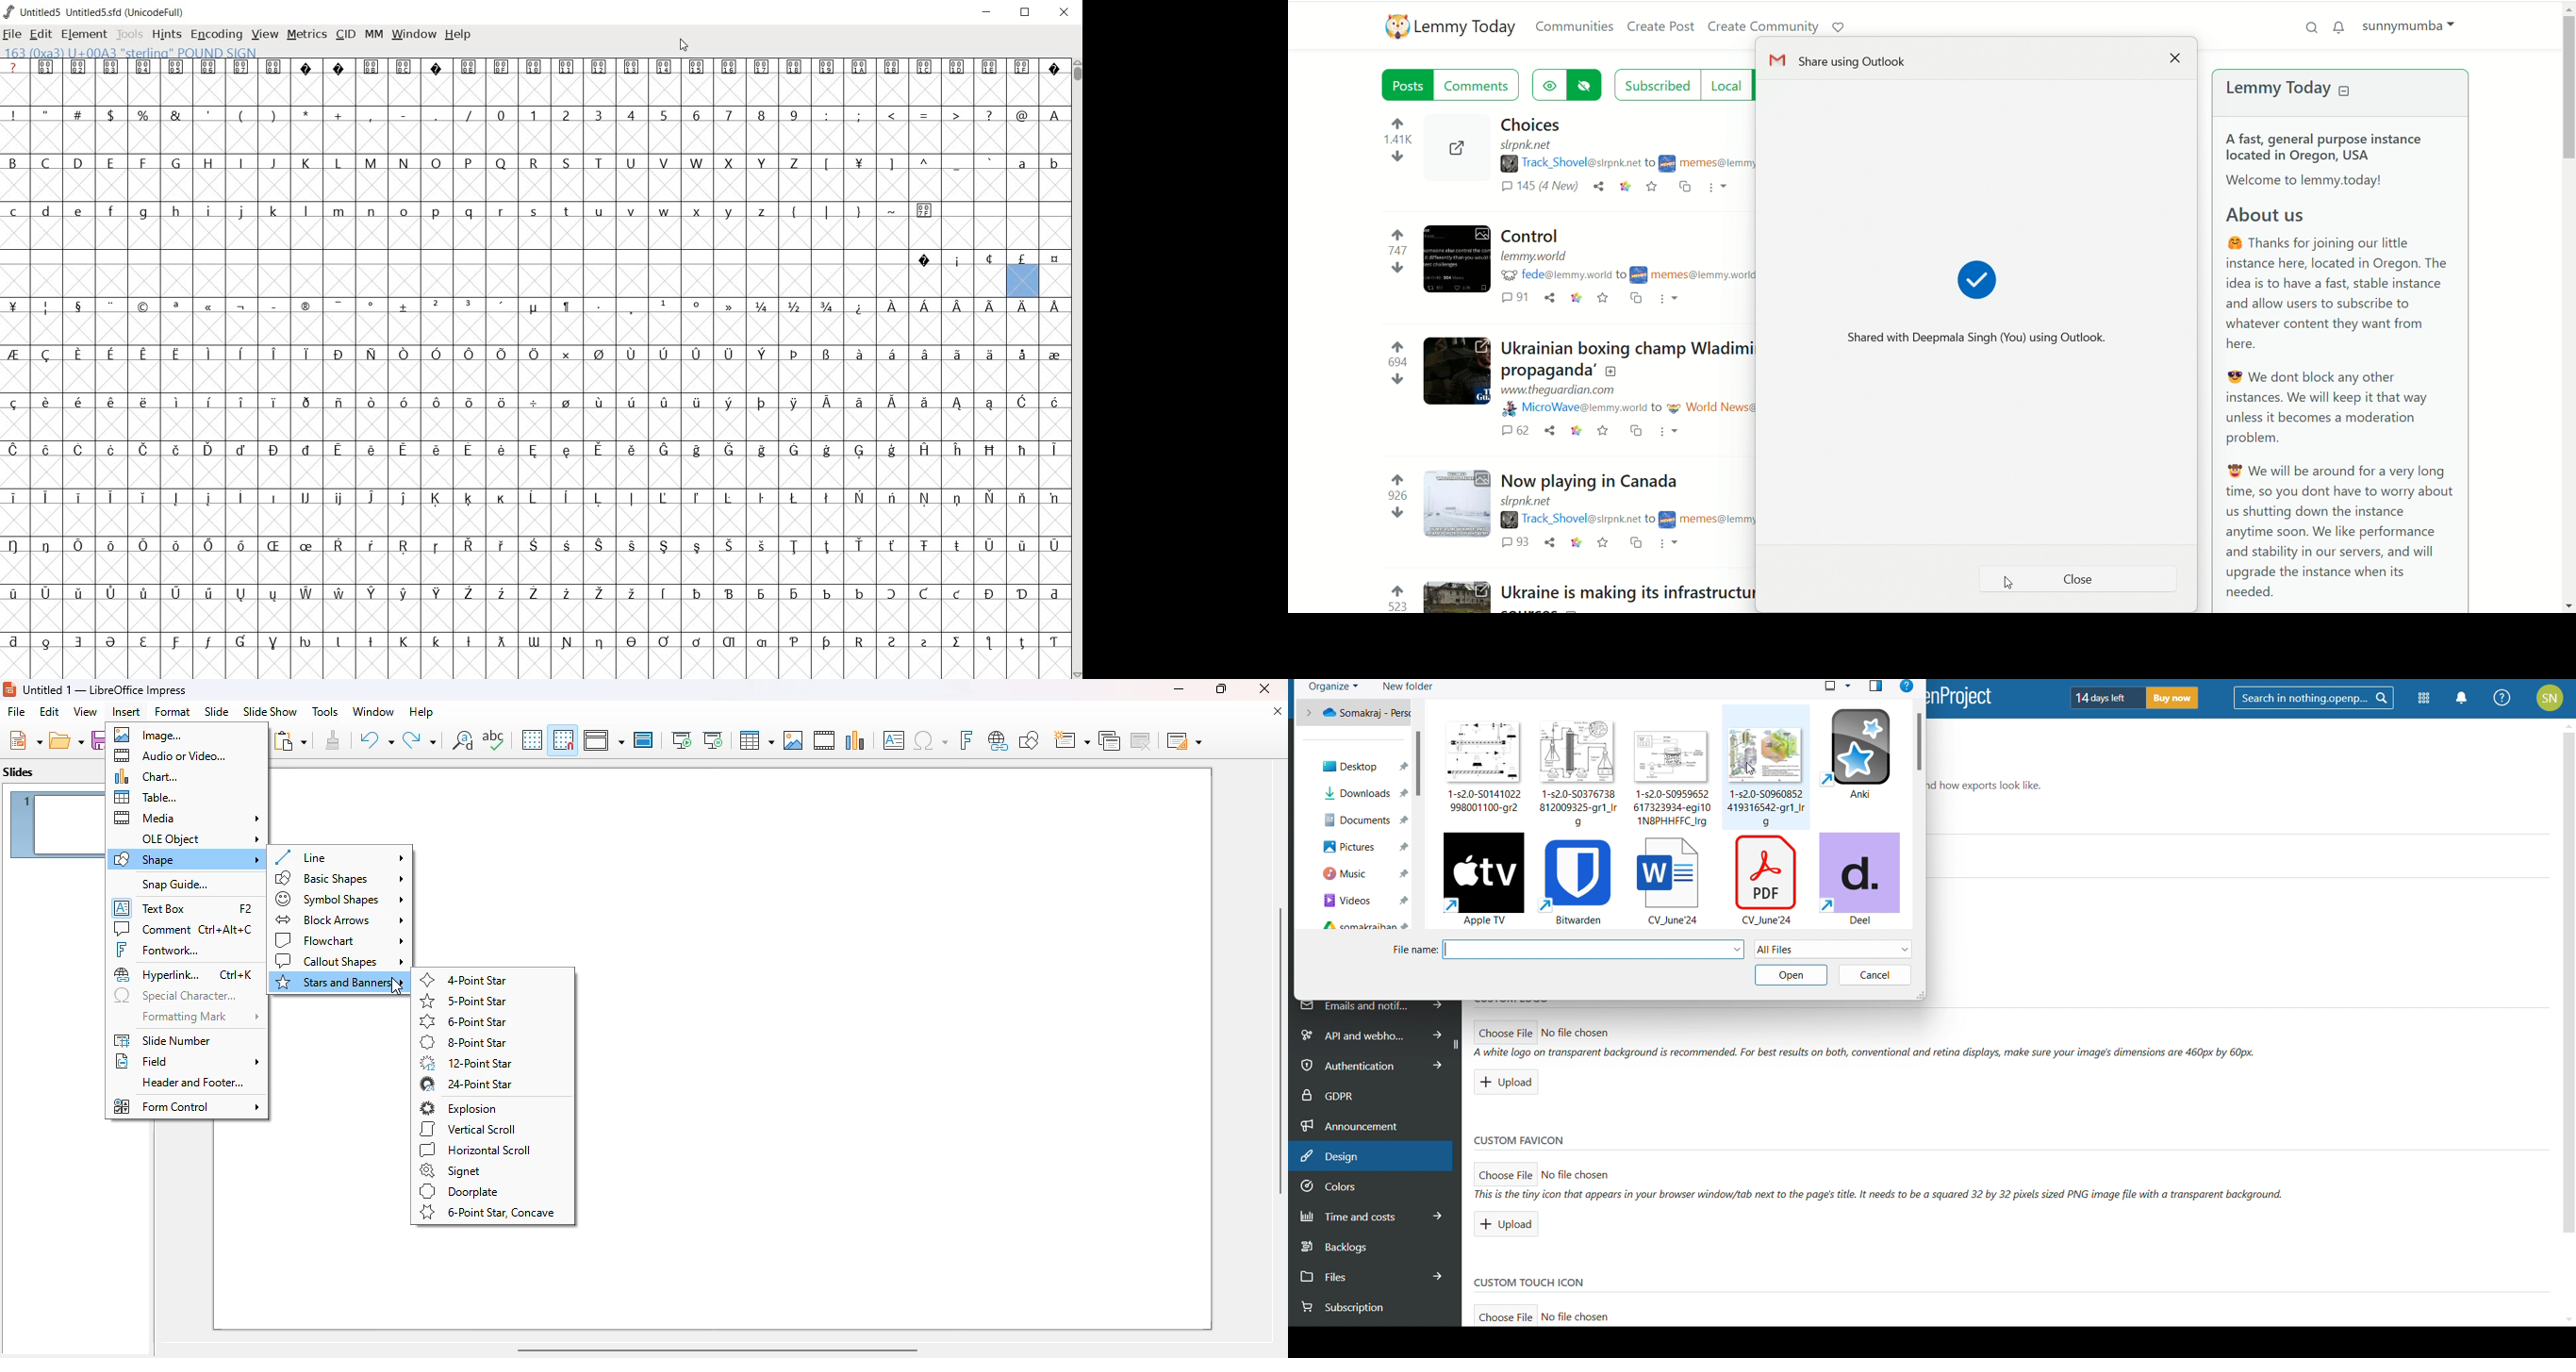 The image size is (2576, 1372). Describe the element at coordinates (825, 306) in the screenshot. I see `3/4` at that location.